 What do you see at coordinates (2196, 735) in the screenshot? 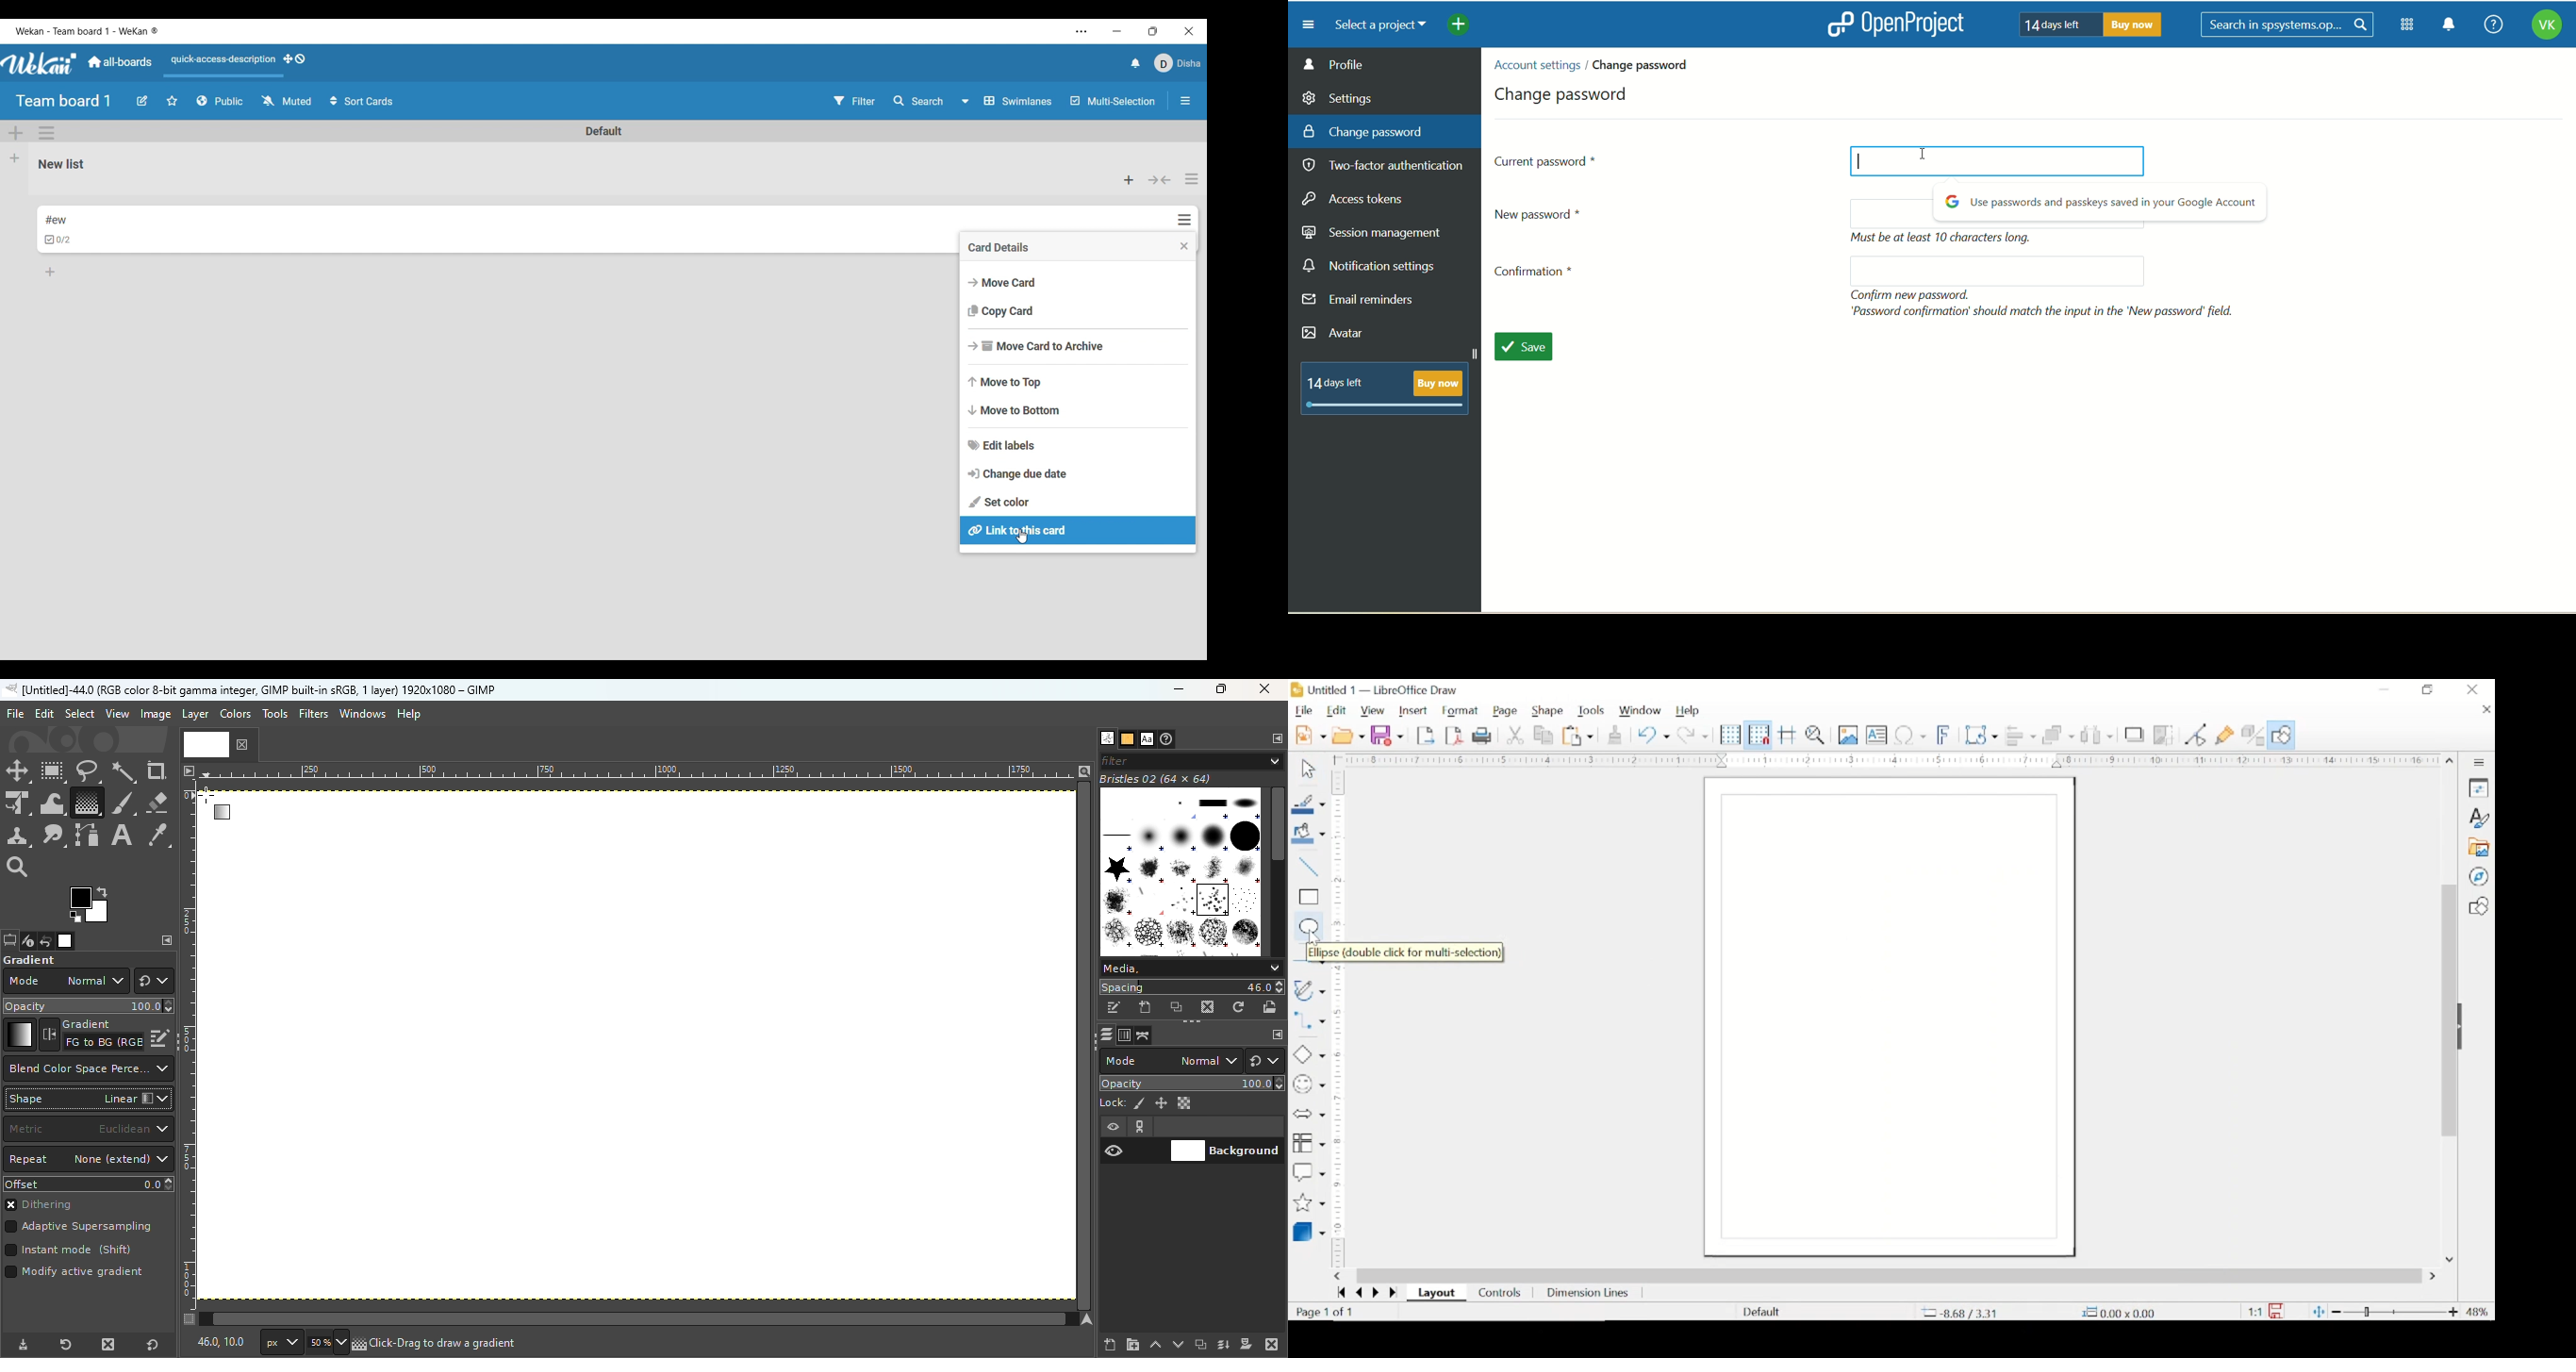
I see `toggle point edit mode ` at bounding box center [2196, 735].